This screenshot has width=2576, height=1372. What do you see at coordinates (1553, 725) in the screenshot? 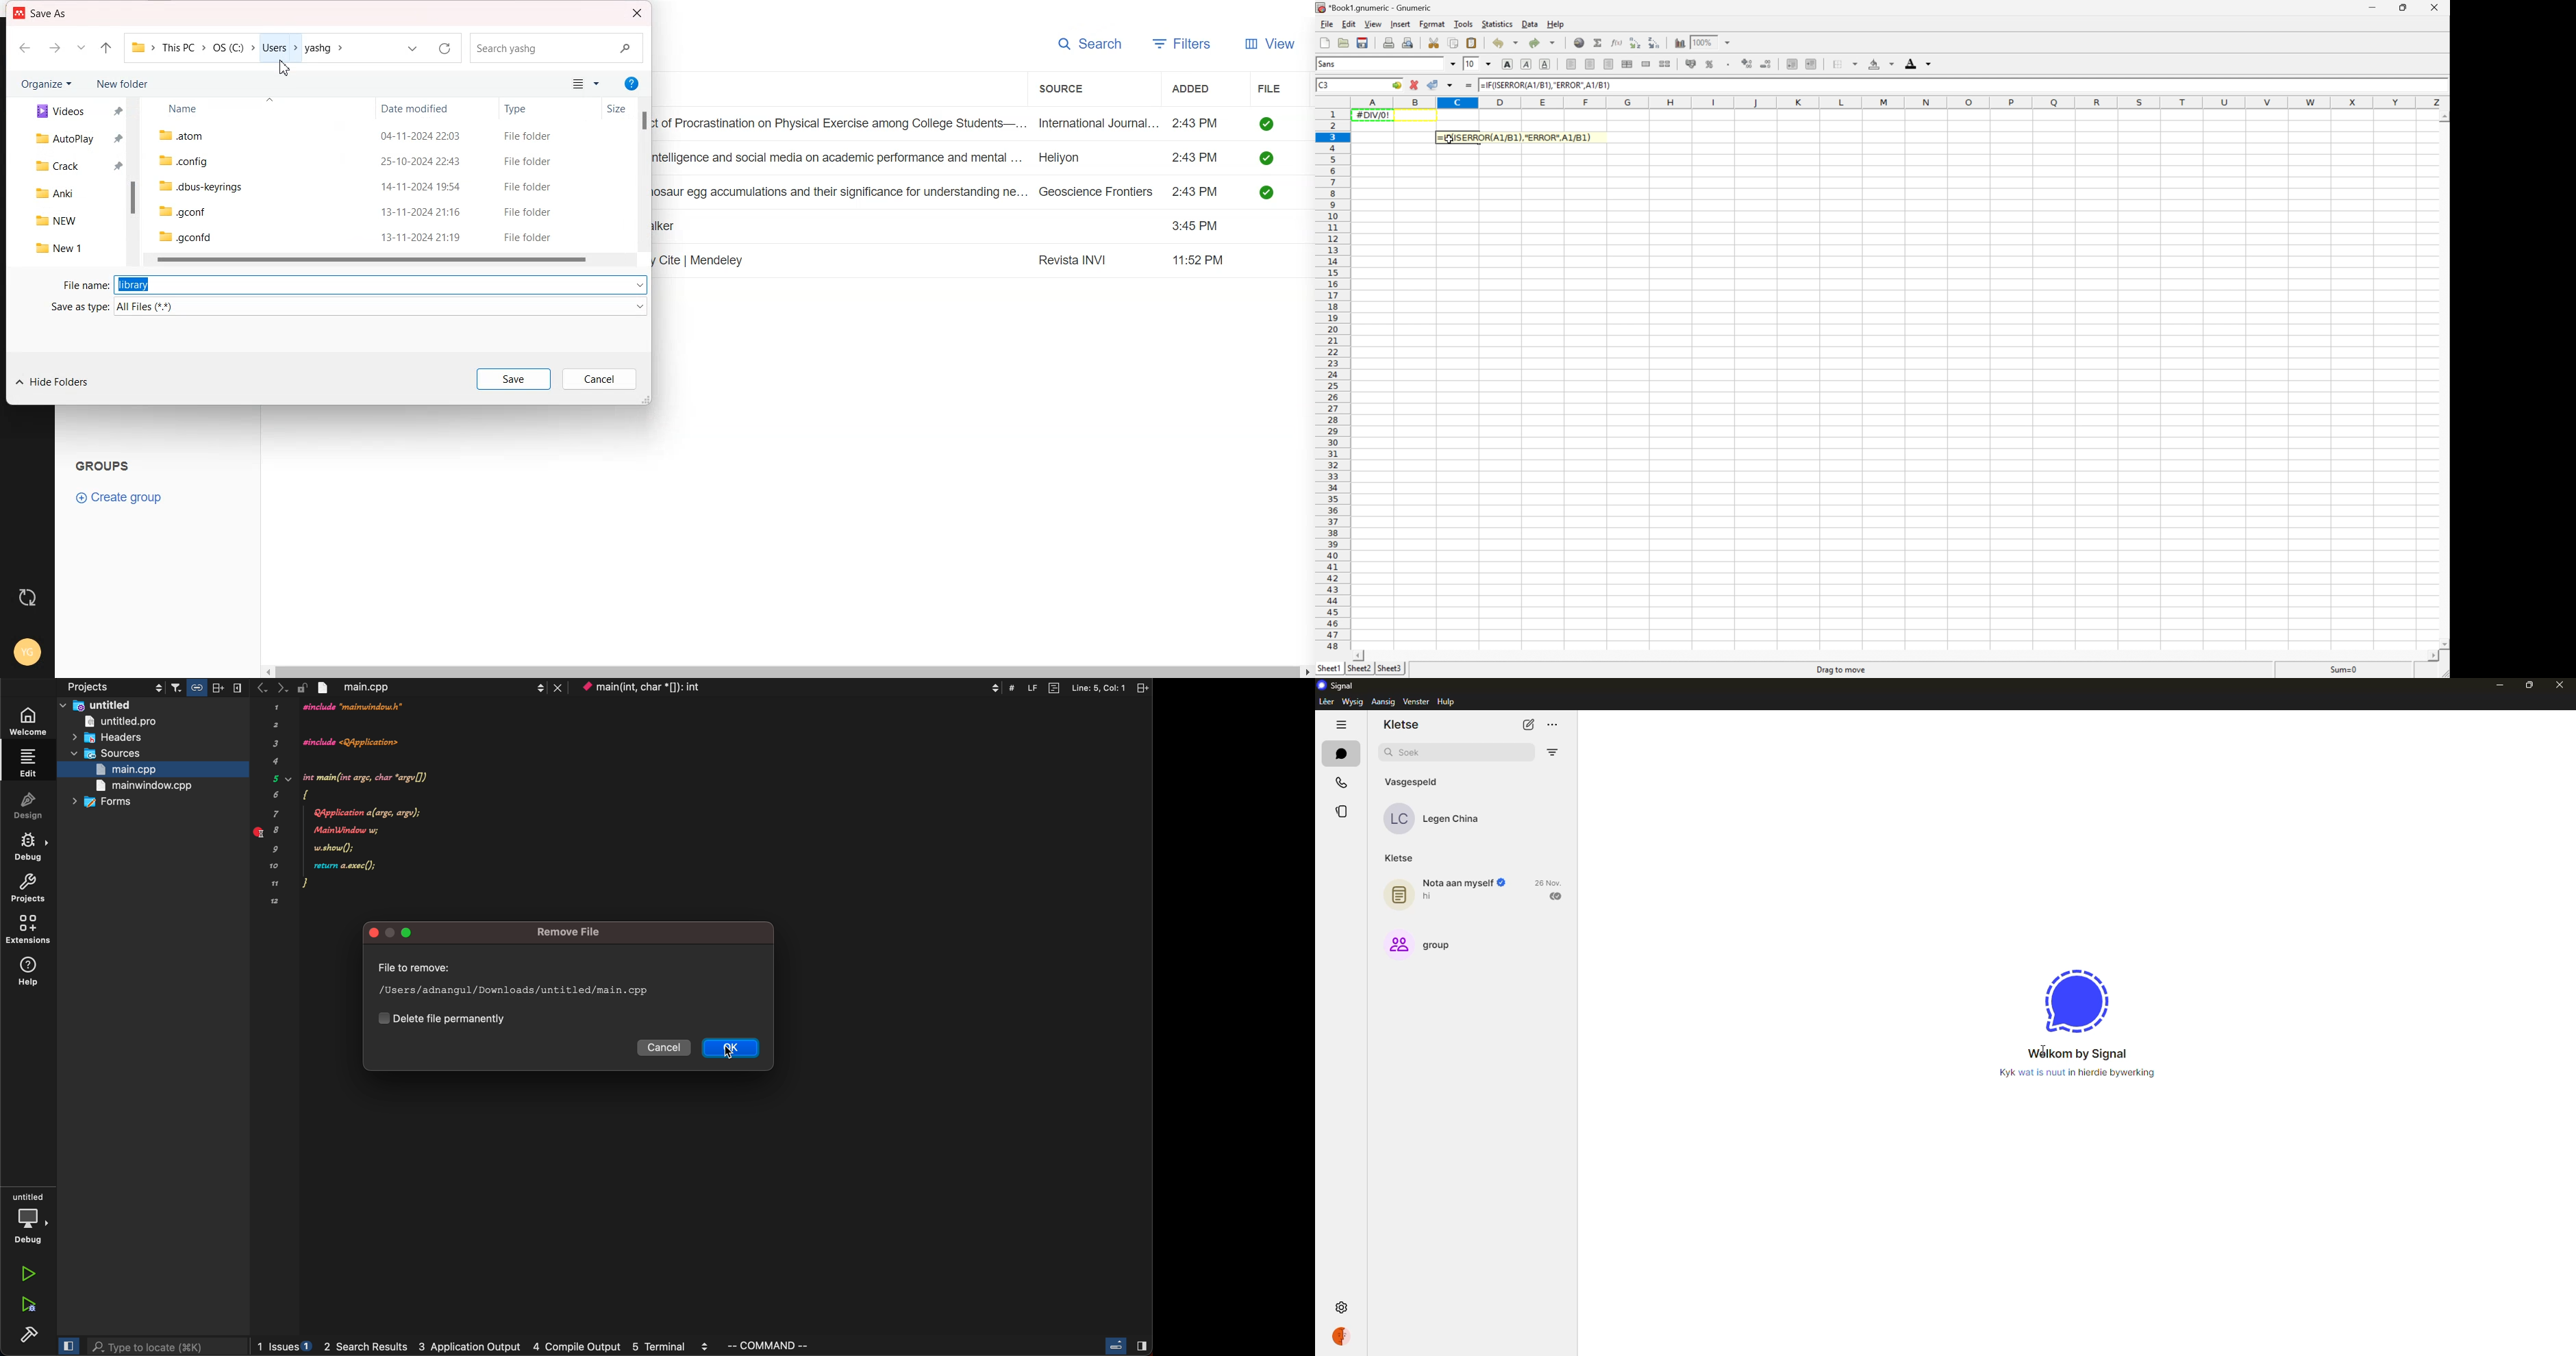
I see `more` at bounding box center [1553, 725].